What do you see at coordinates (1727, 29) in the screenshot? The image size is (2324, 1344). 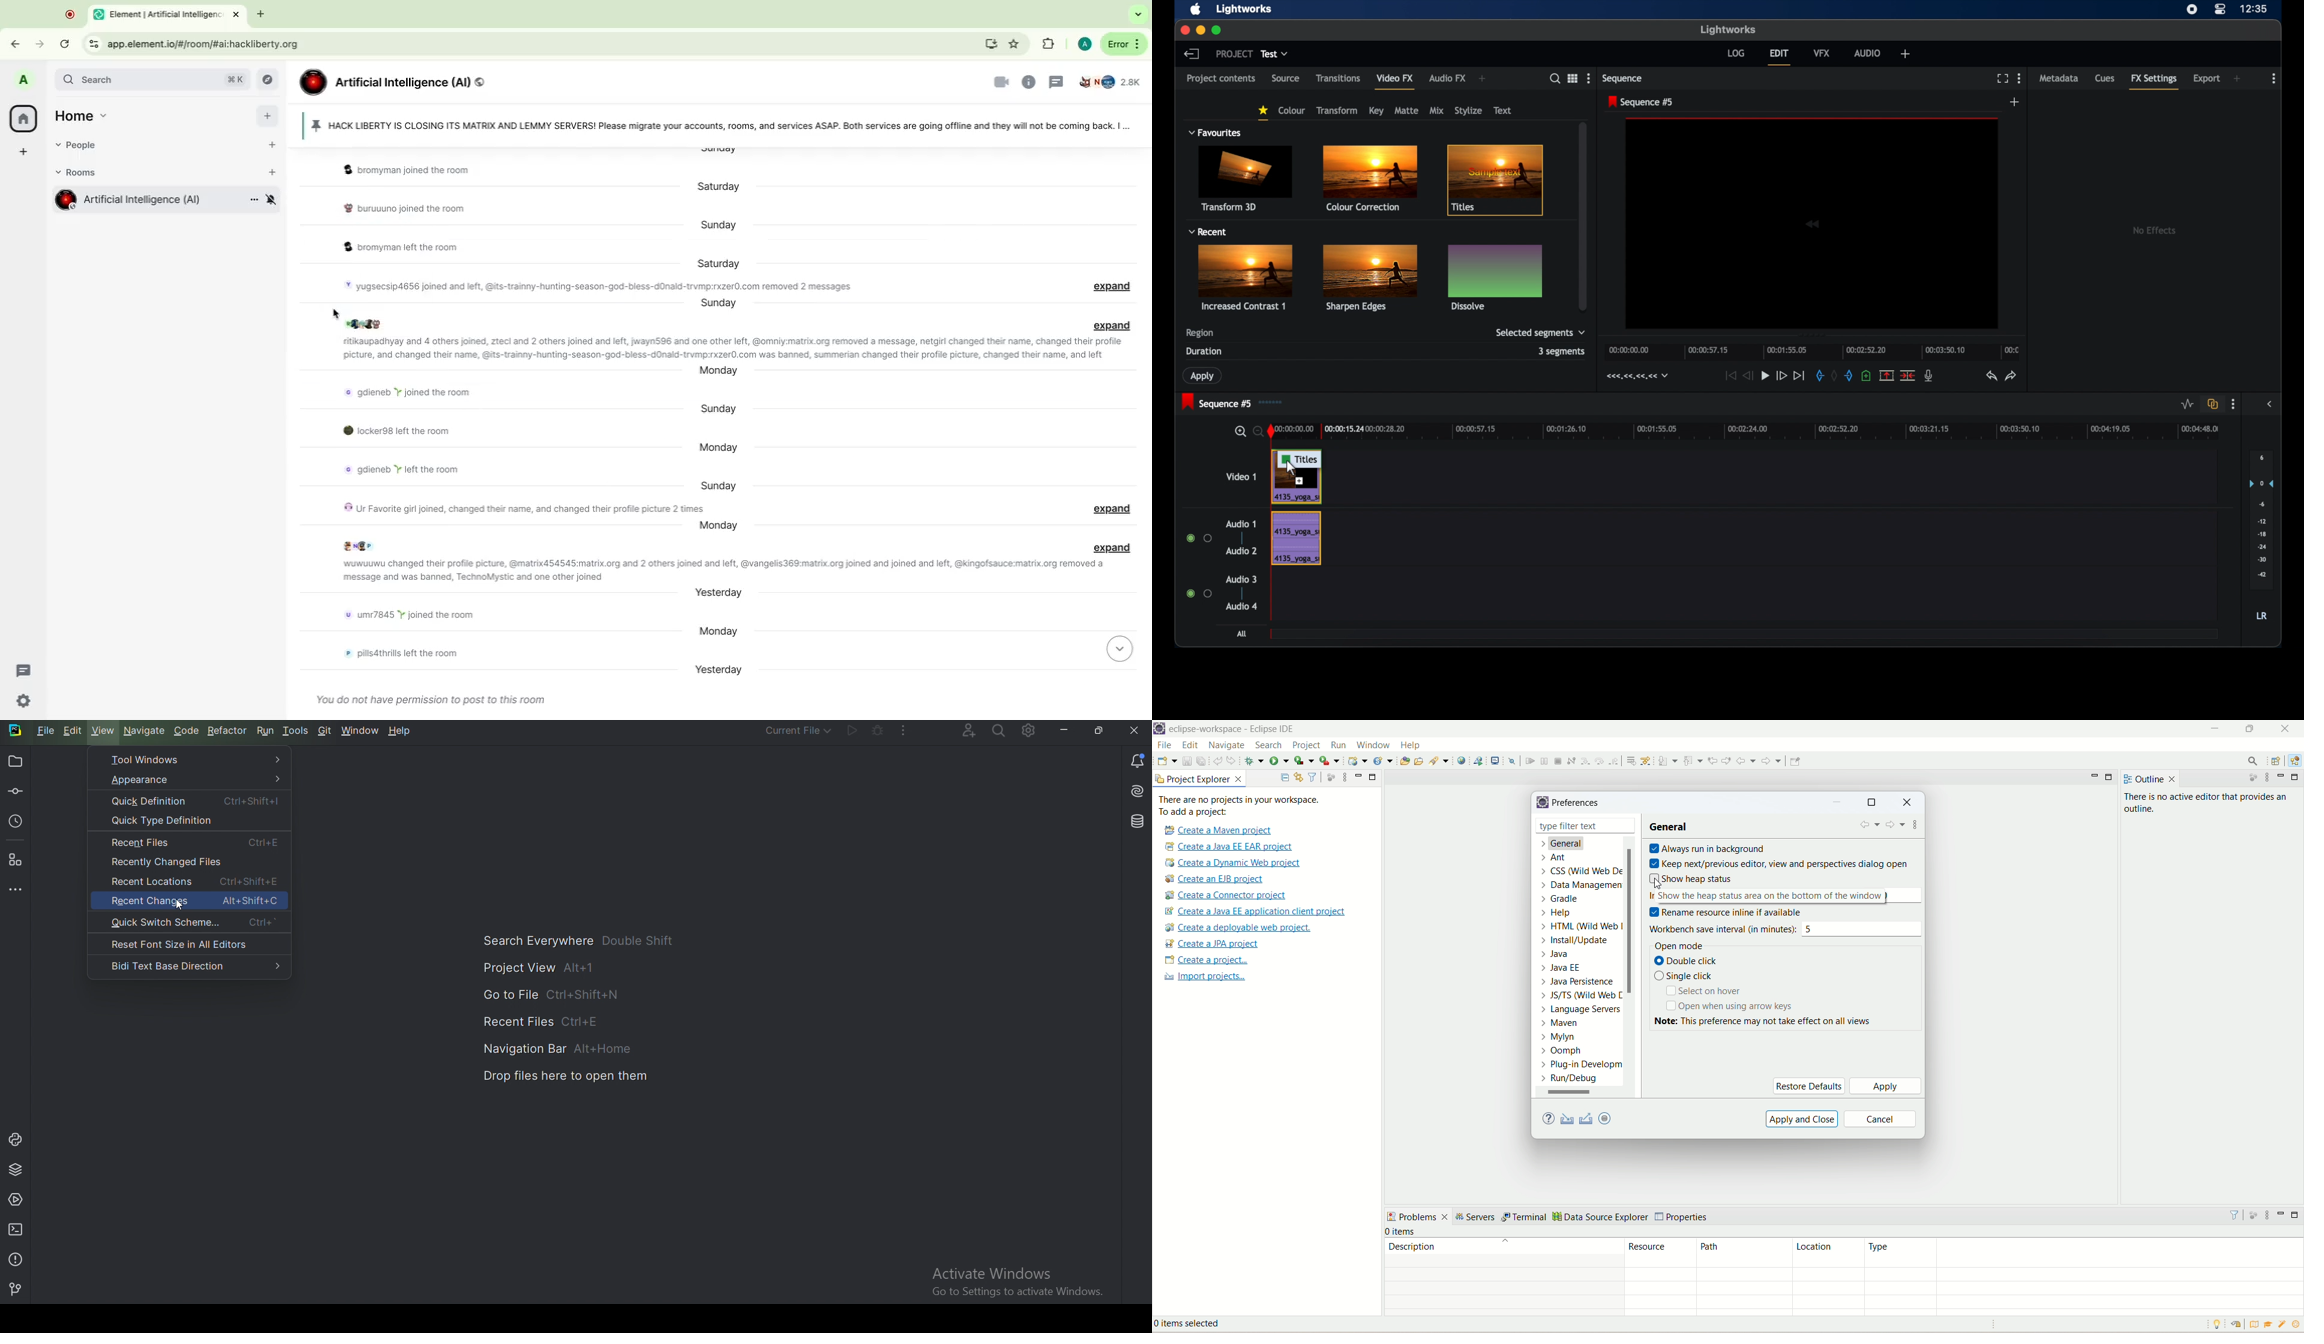 I see `lightworks` at bounding box center [1727, 29].